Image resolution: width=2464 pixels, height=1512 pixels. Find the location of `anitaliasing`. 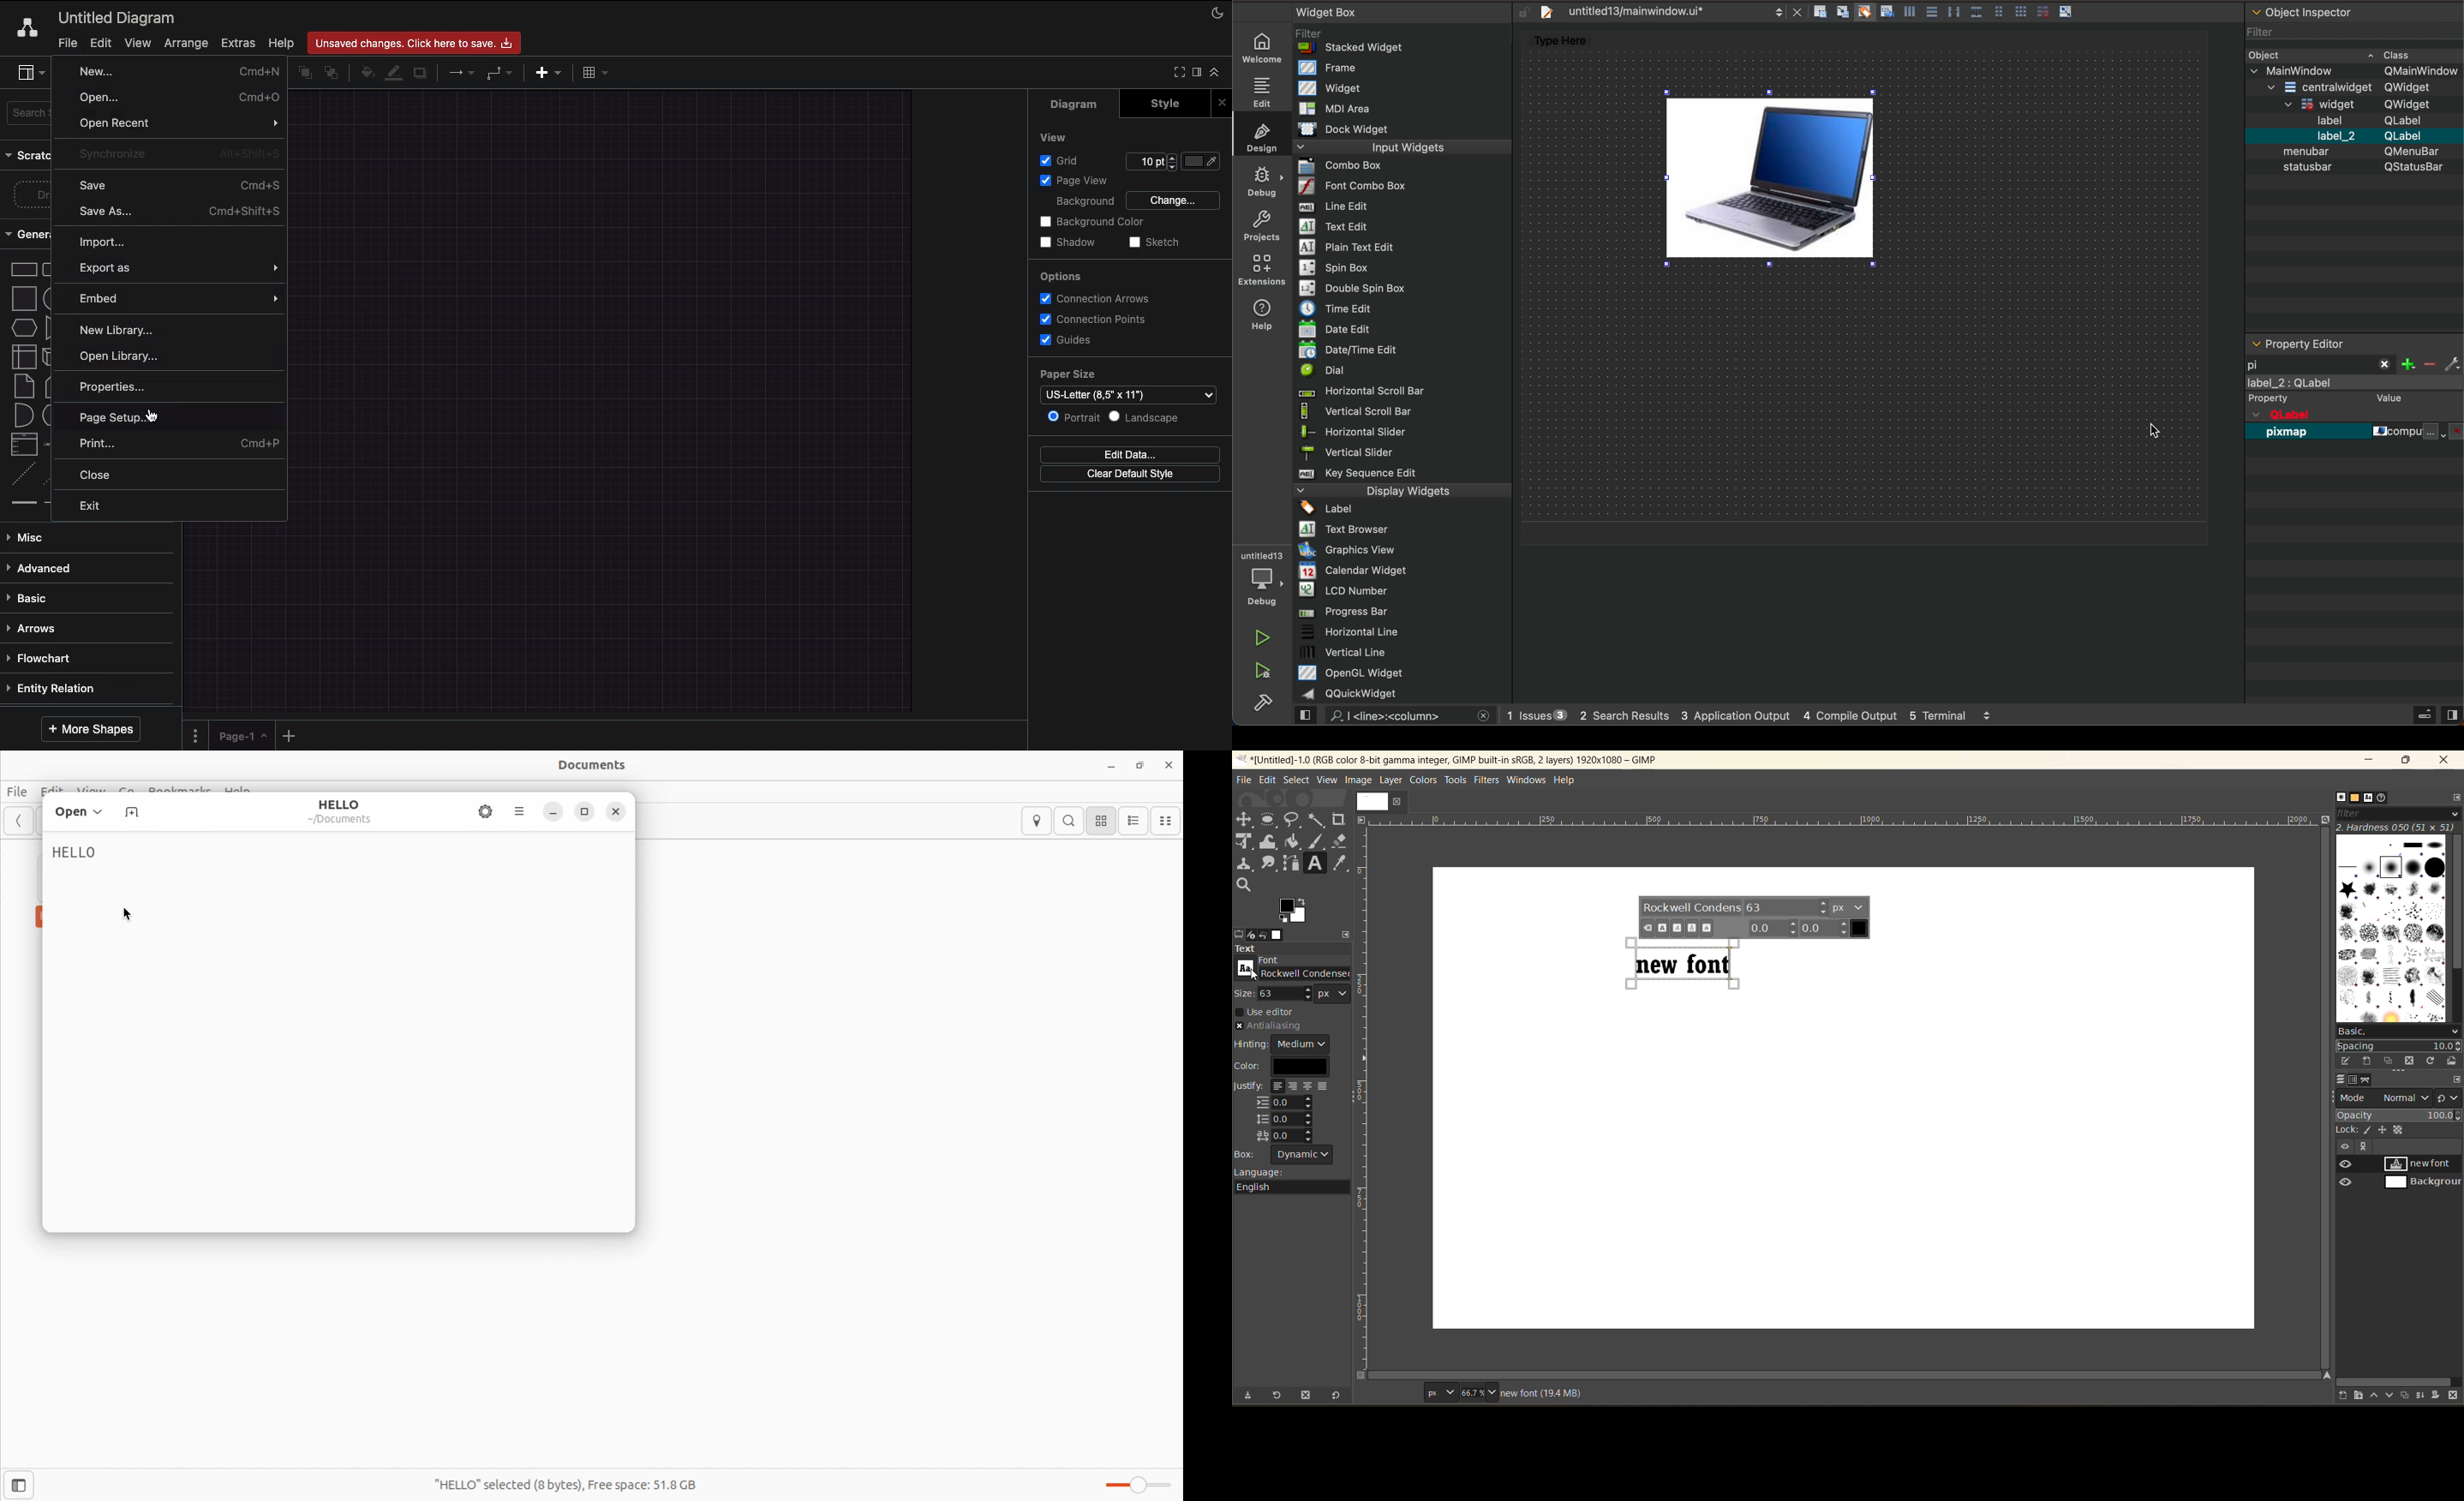

anitaliasing is located at coordinates (1279, 1025).